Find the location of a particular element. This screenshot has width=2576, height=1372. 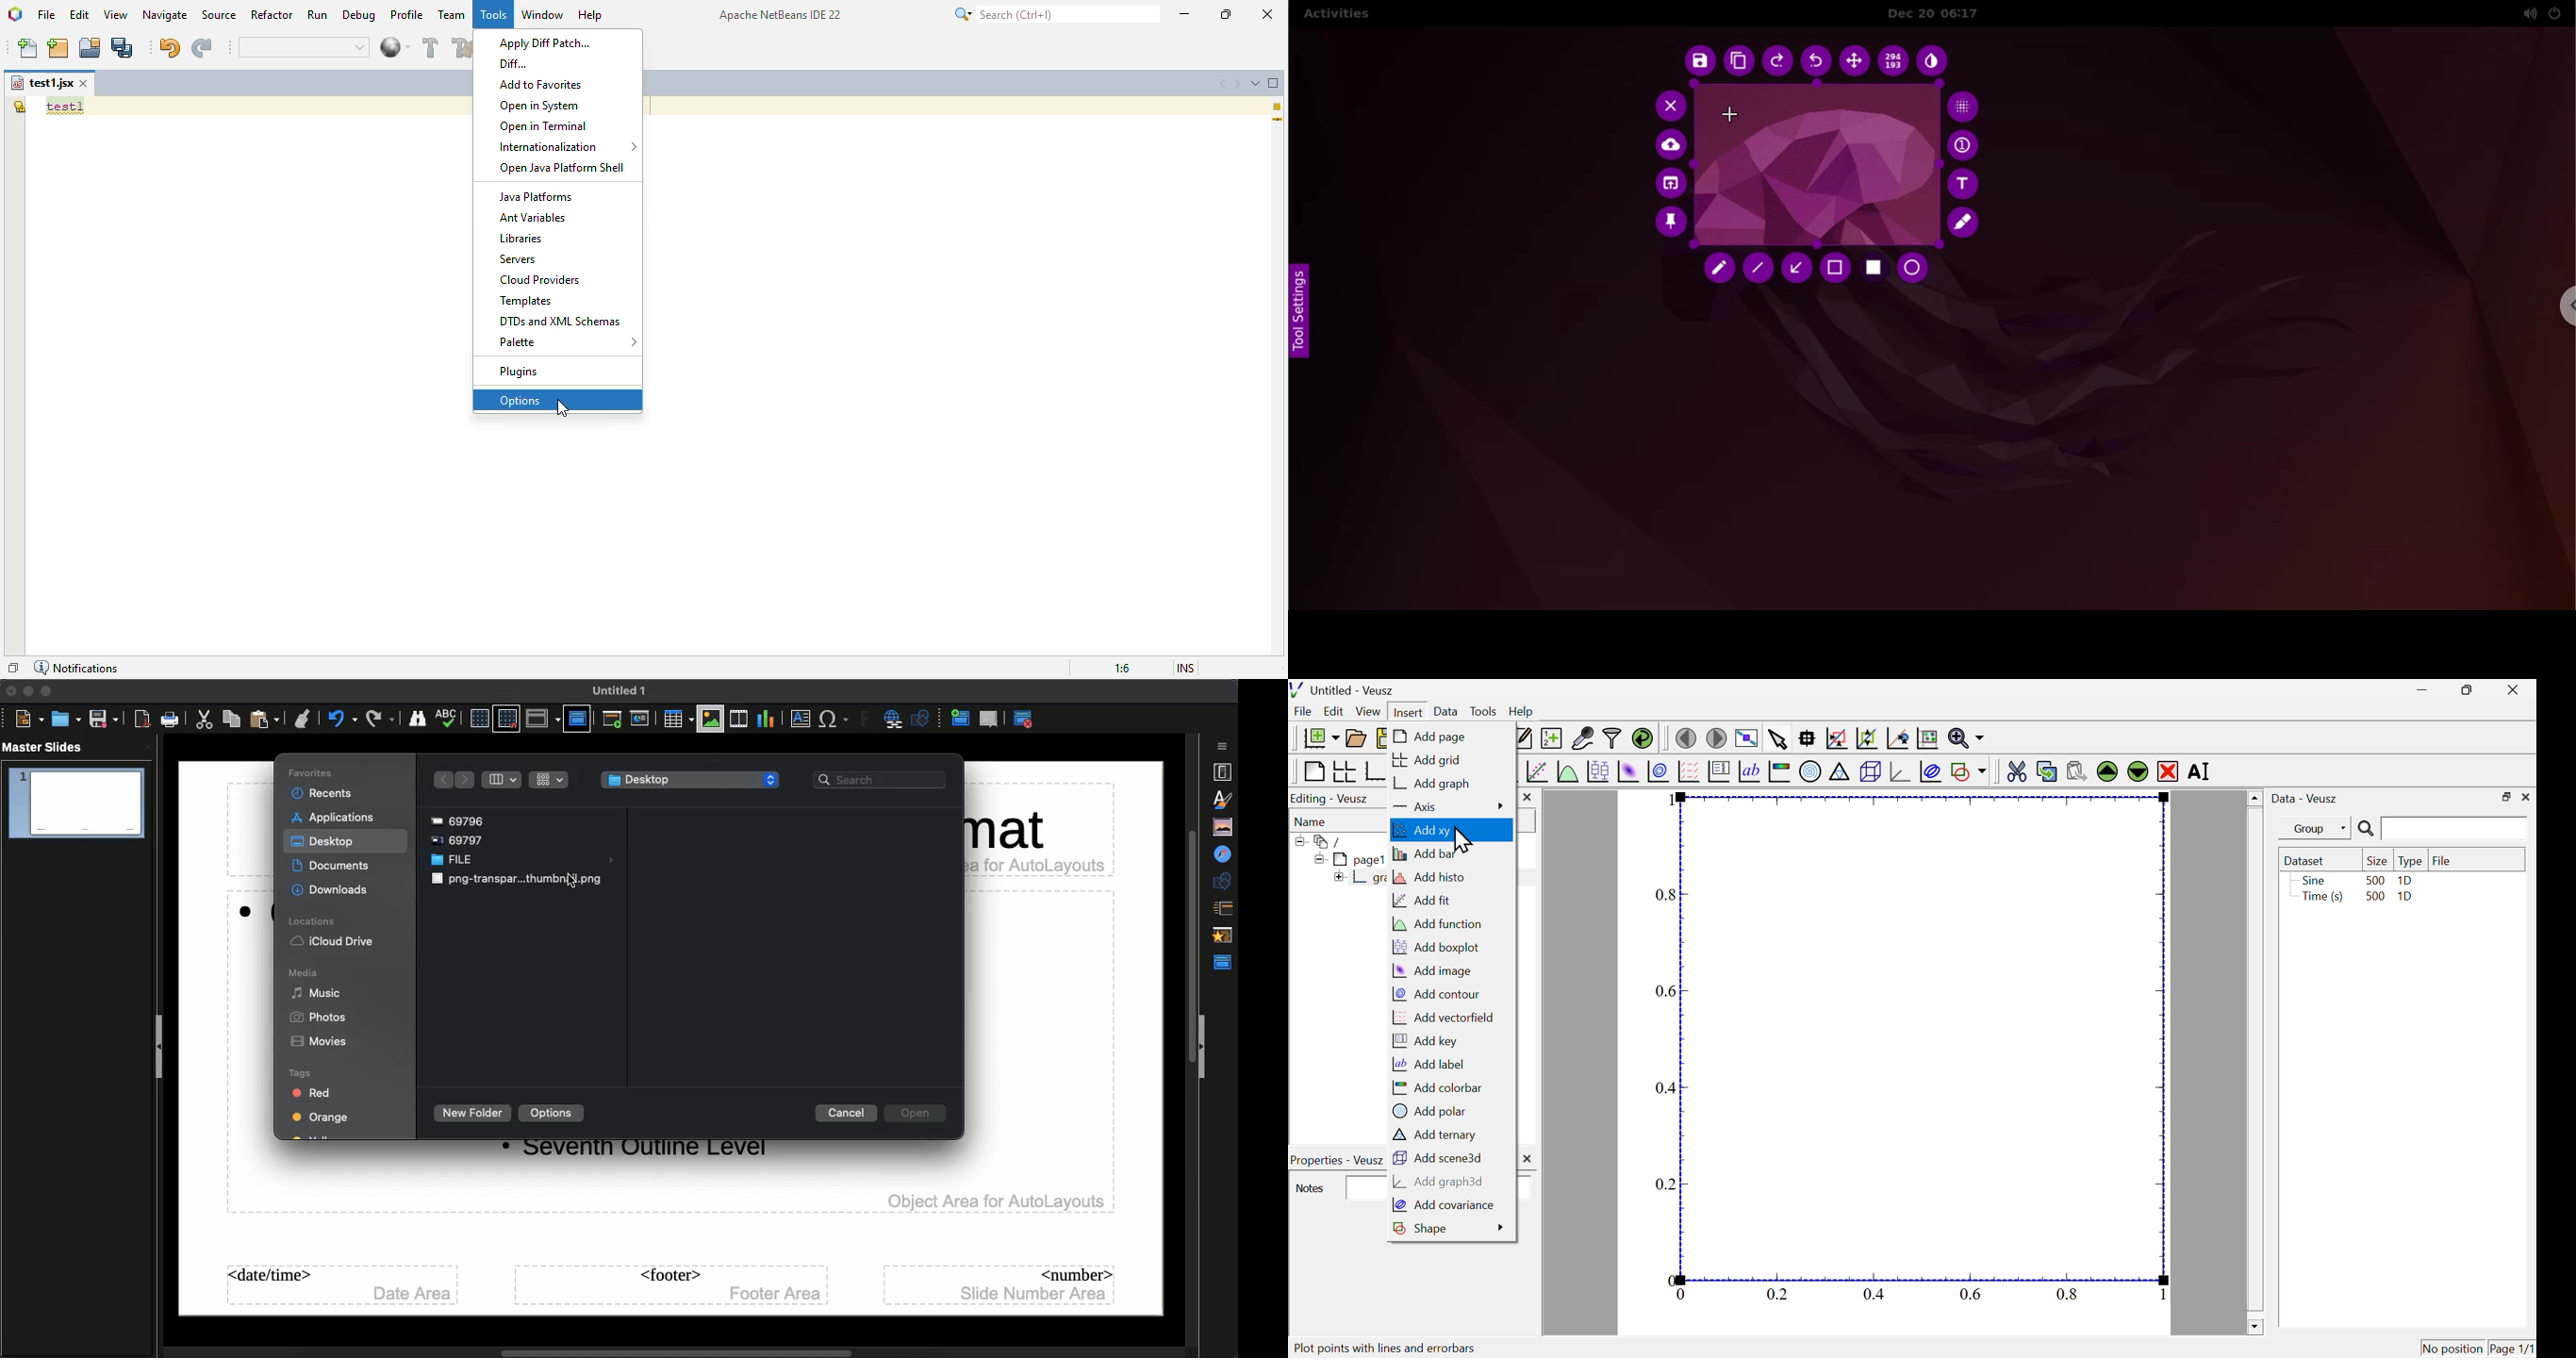

Music is located at coordinates (317, 993).